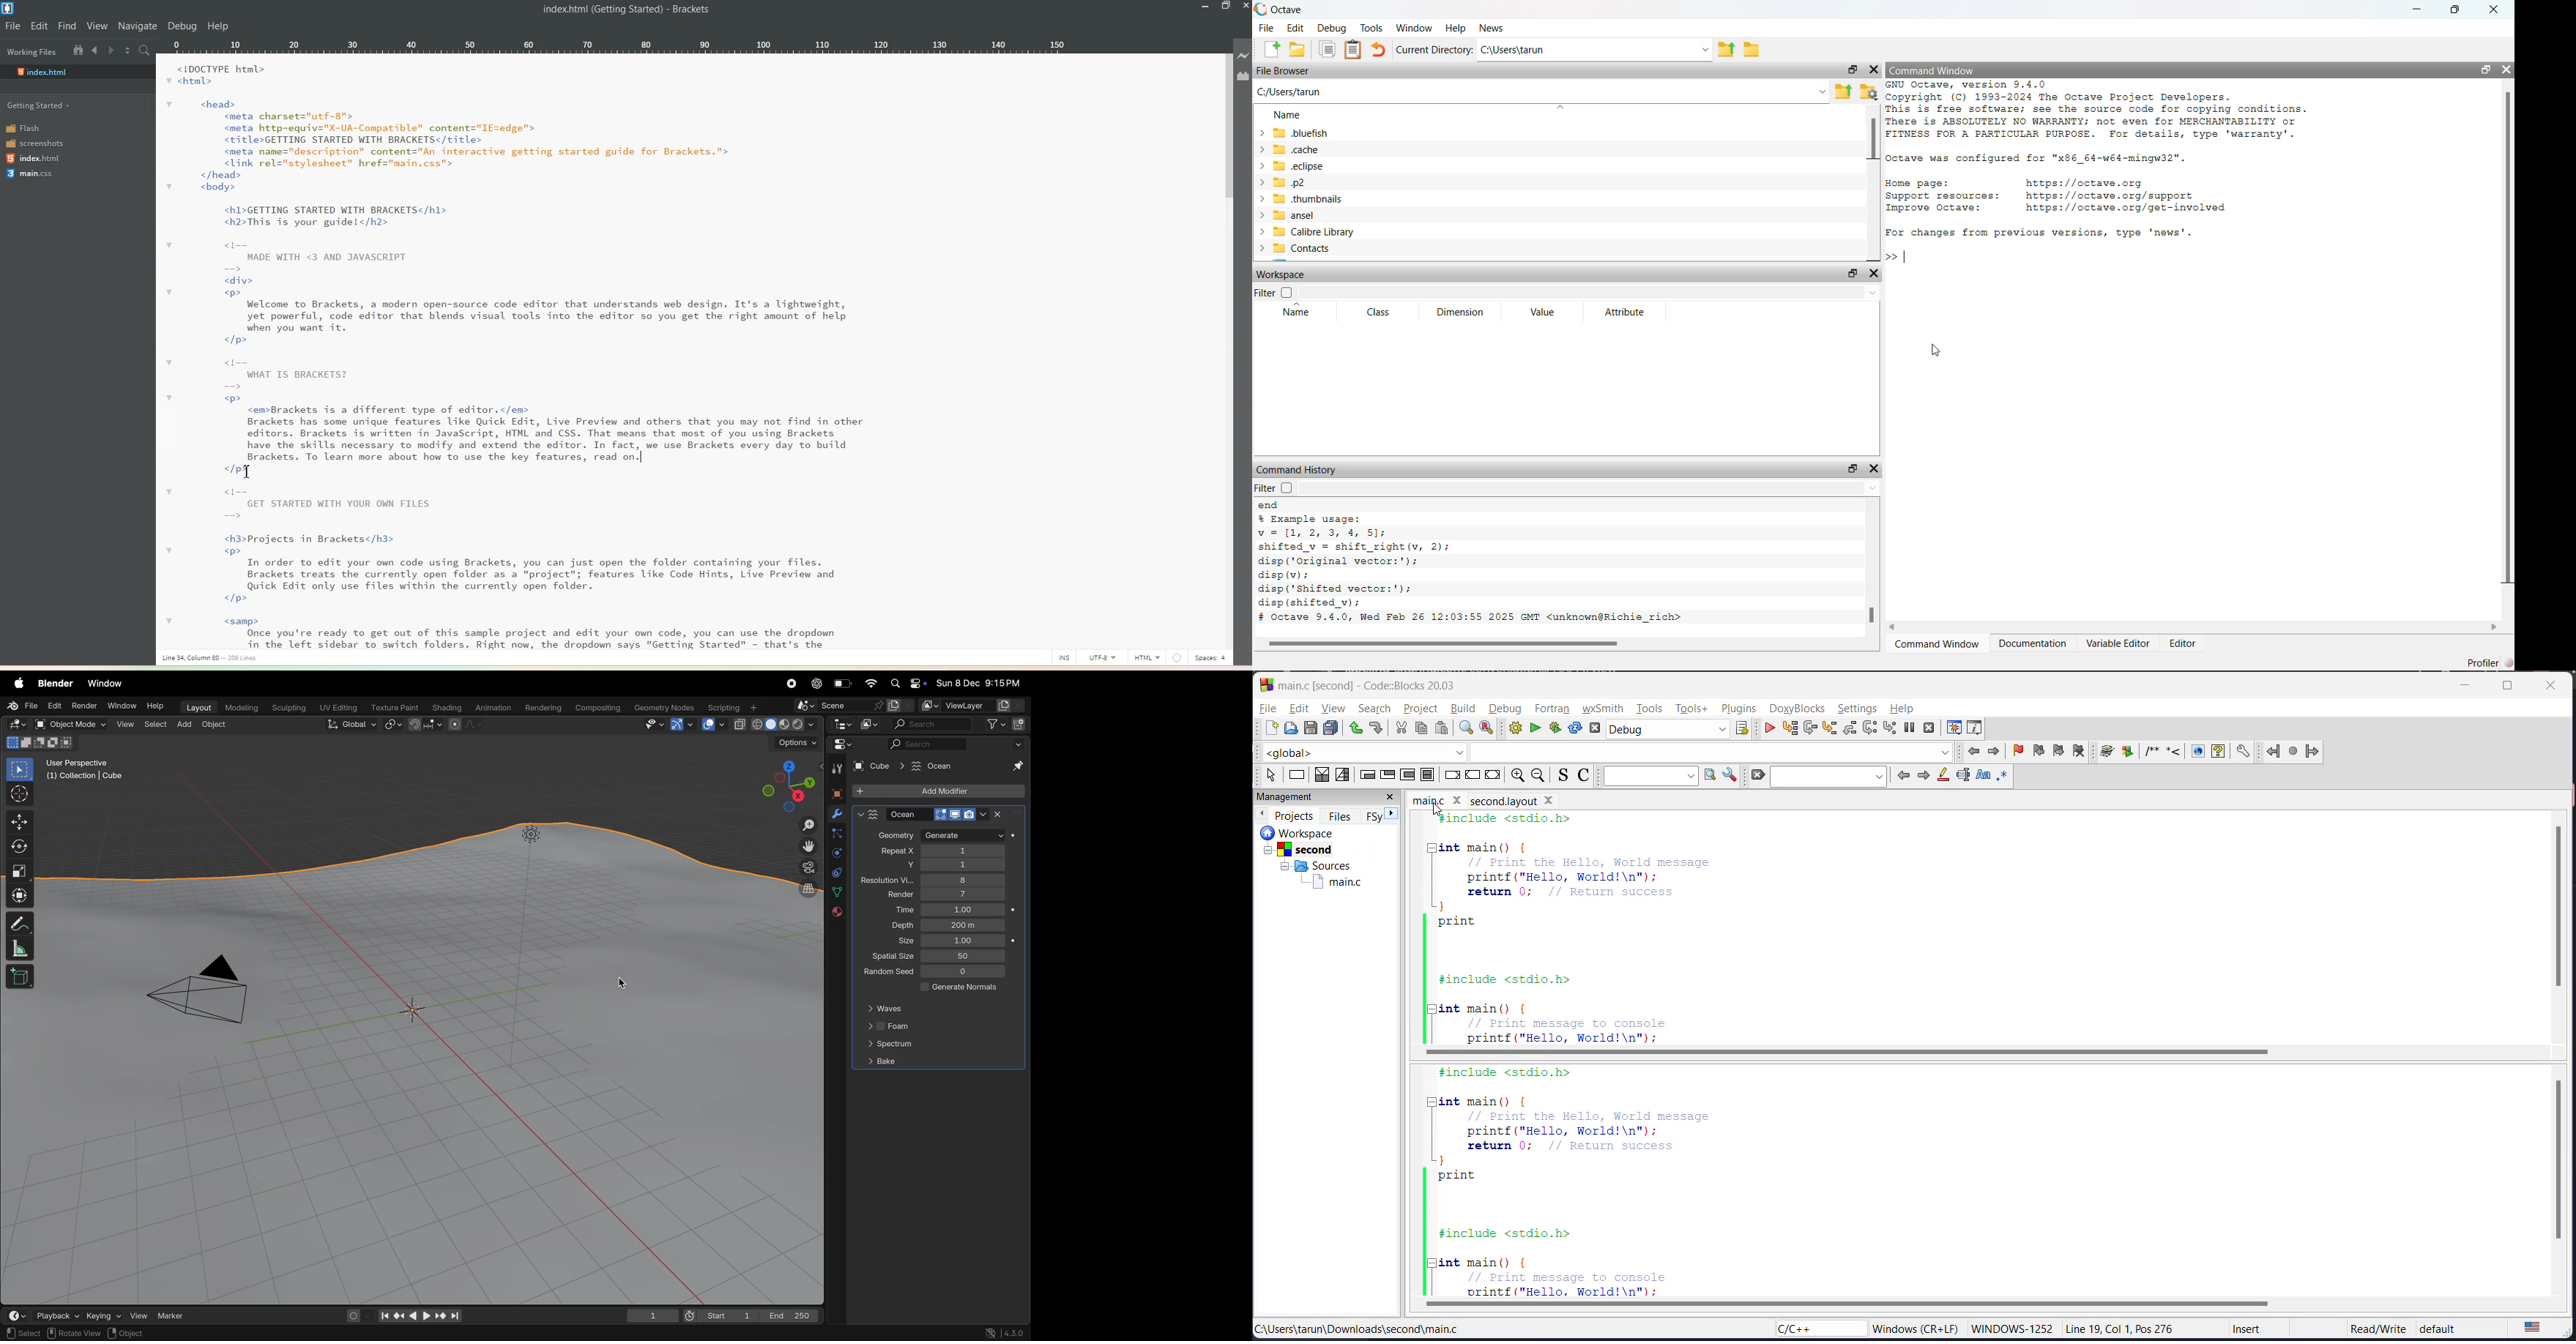  Describe the element at coordinates (1538, 775) in the screenshot. I see `zoom out` at that location.